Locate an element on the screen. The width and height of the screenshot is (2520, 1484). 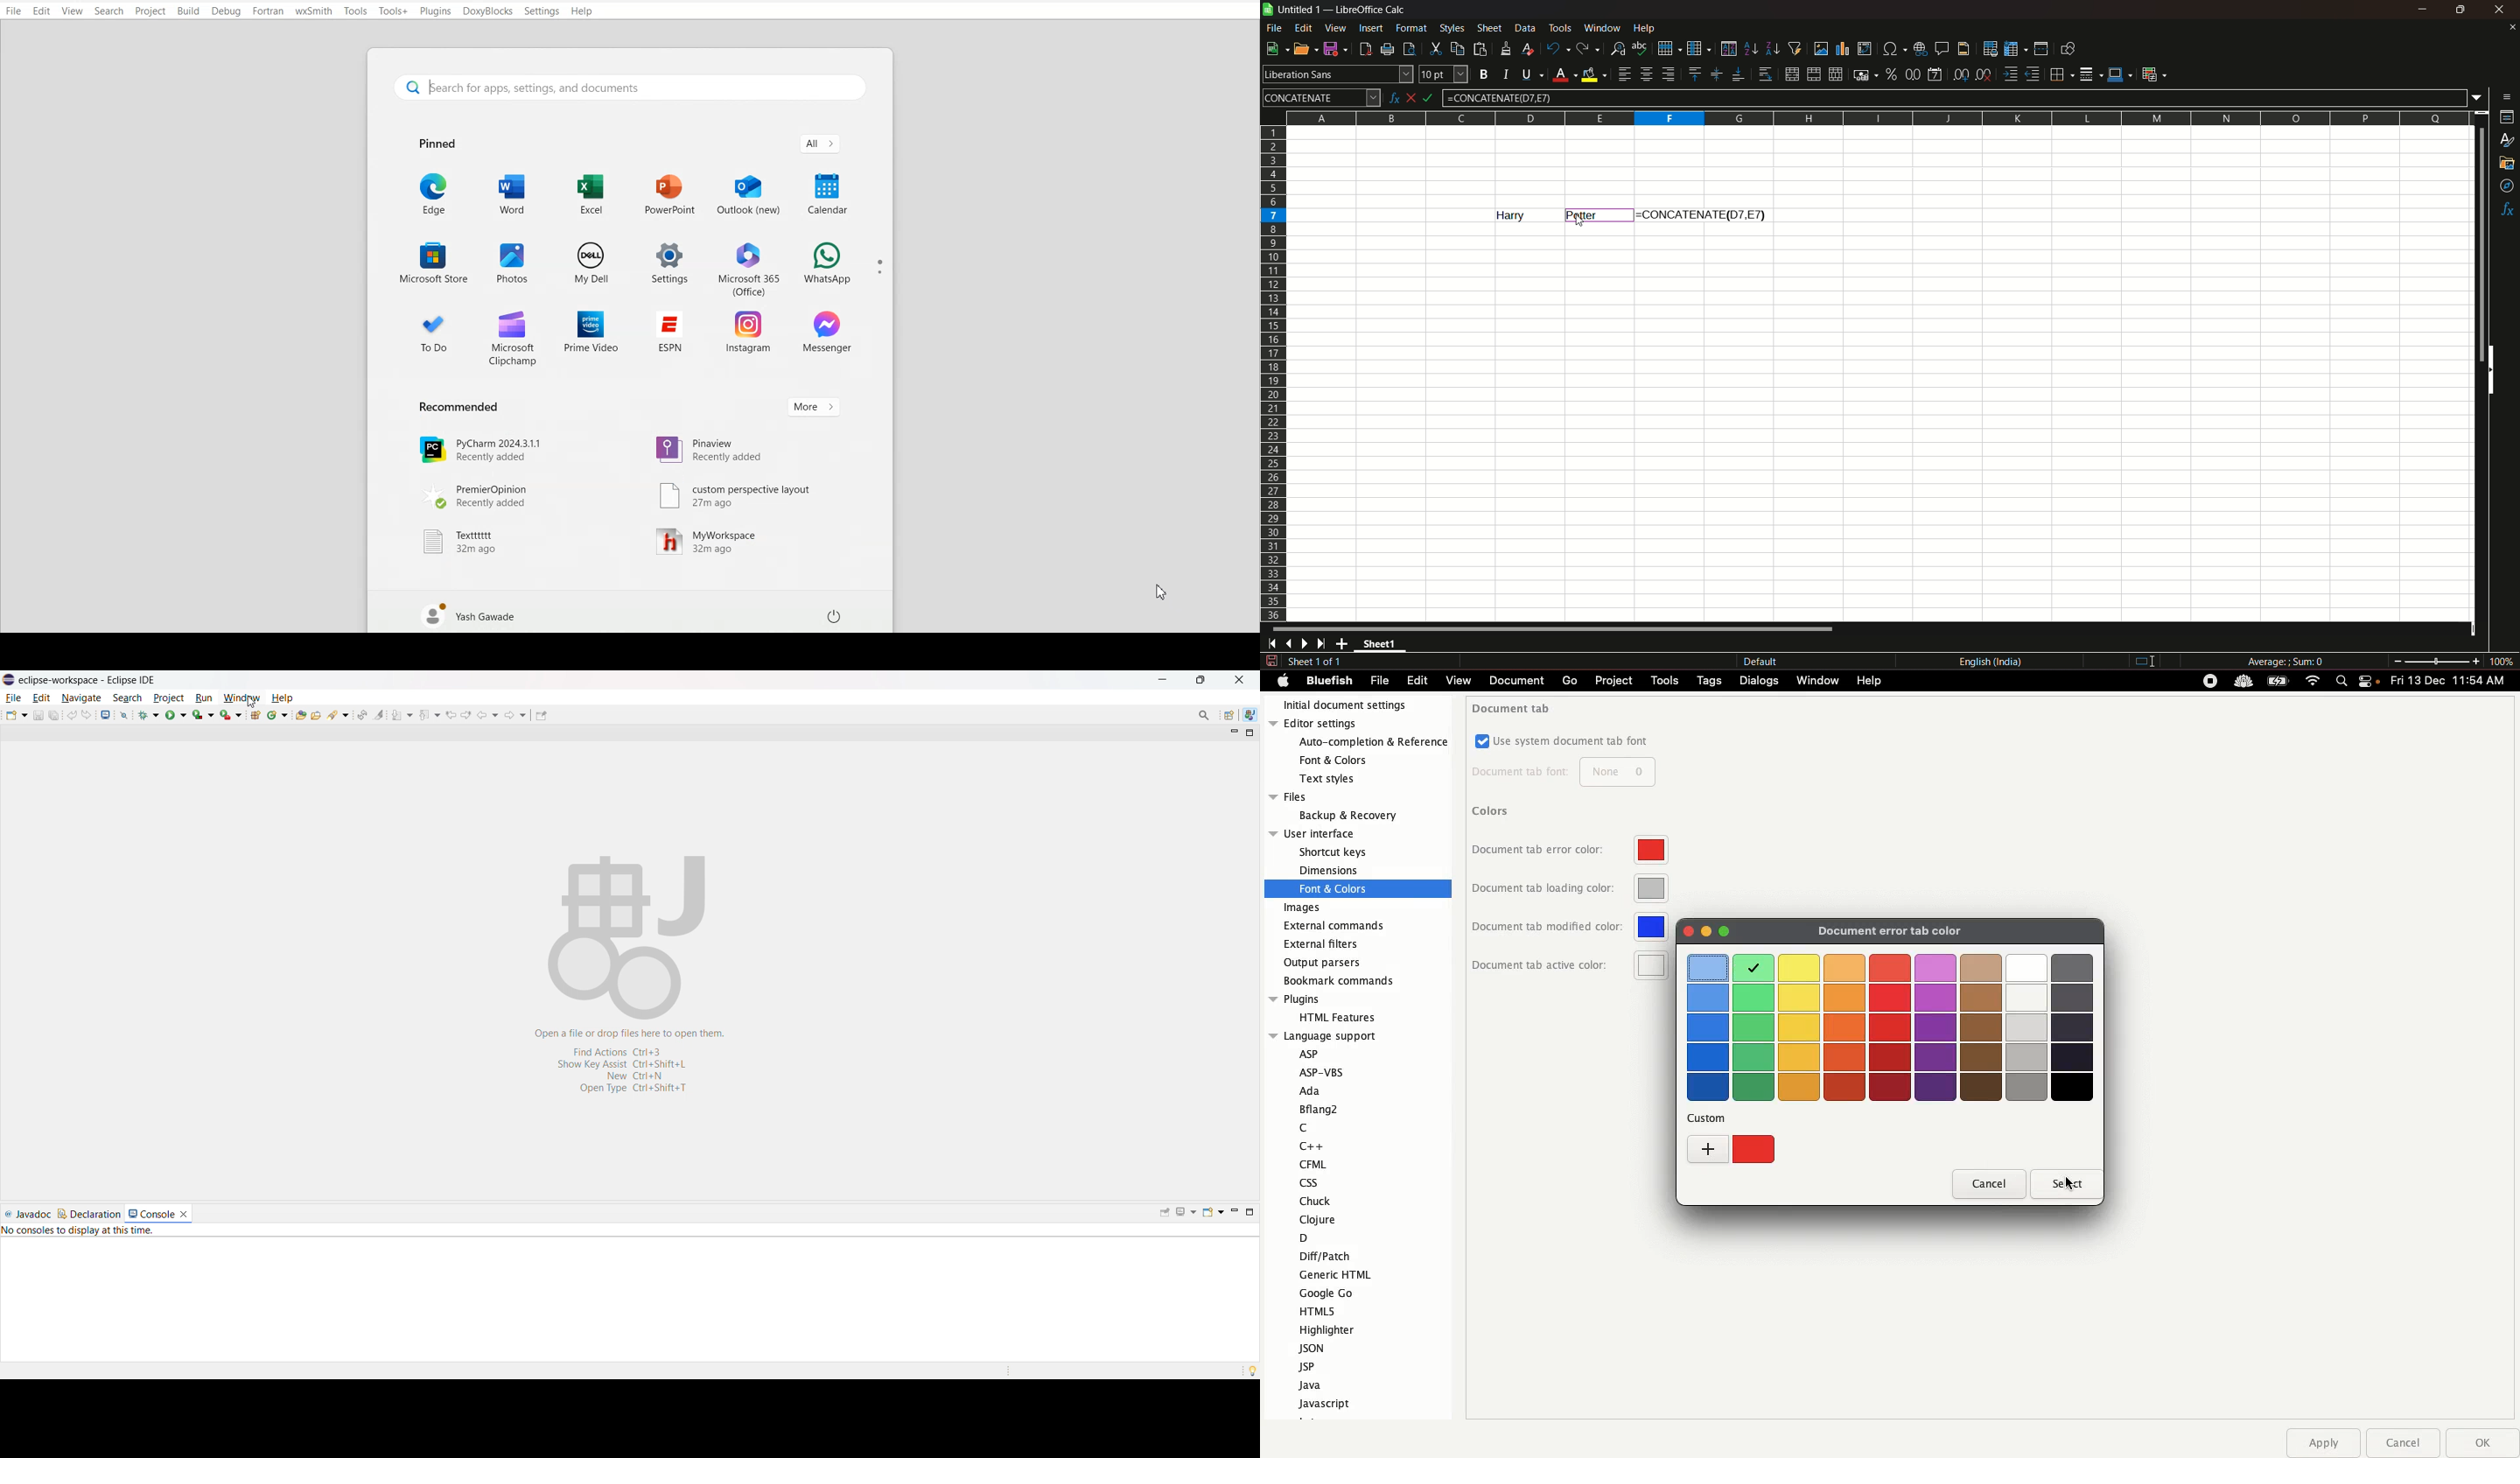
sheet sequence is located at coordinates (1316, 664).